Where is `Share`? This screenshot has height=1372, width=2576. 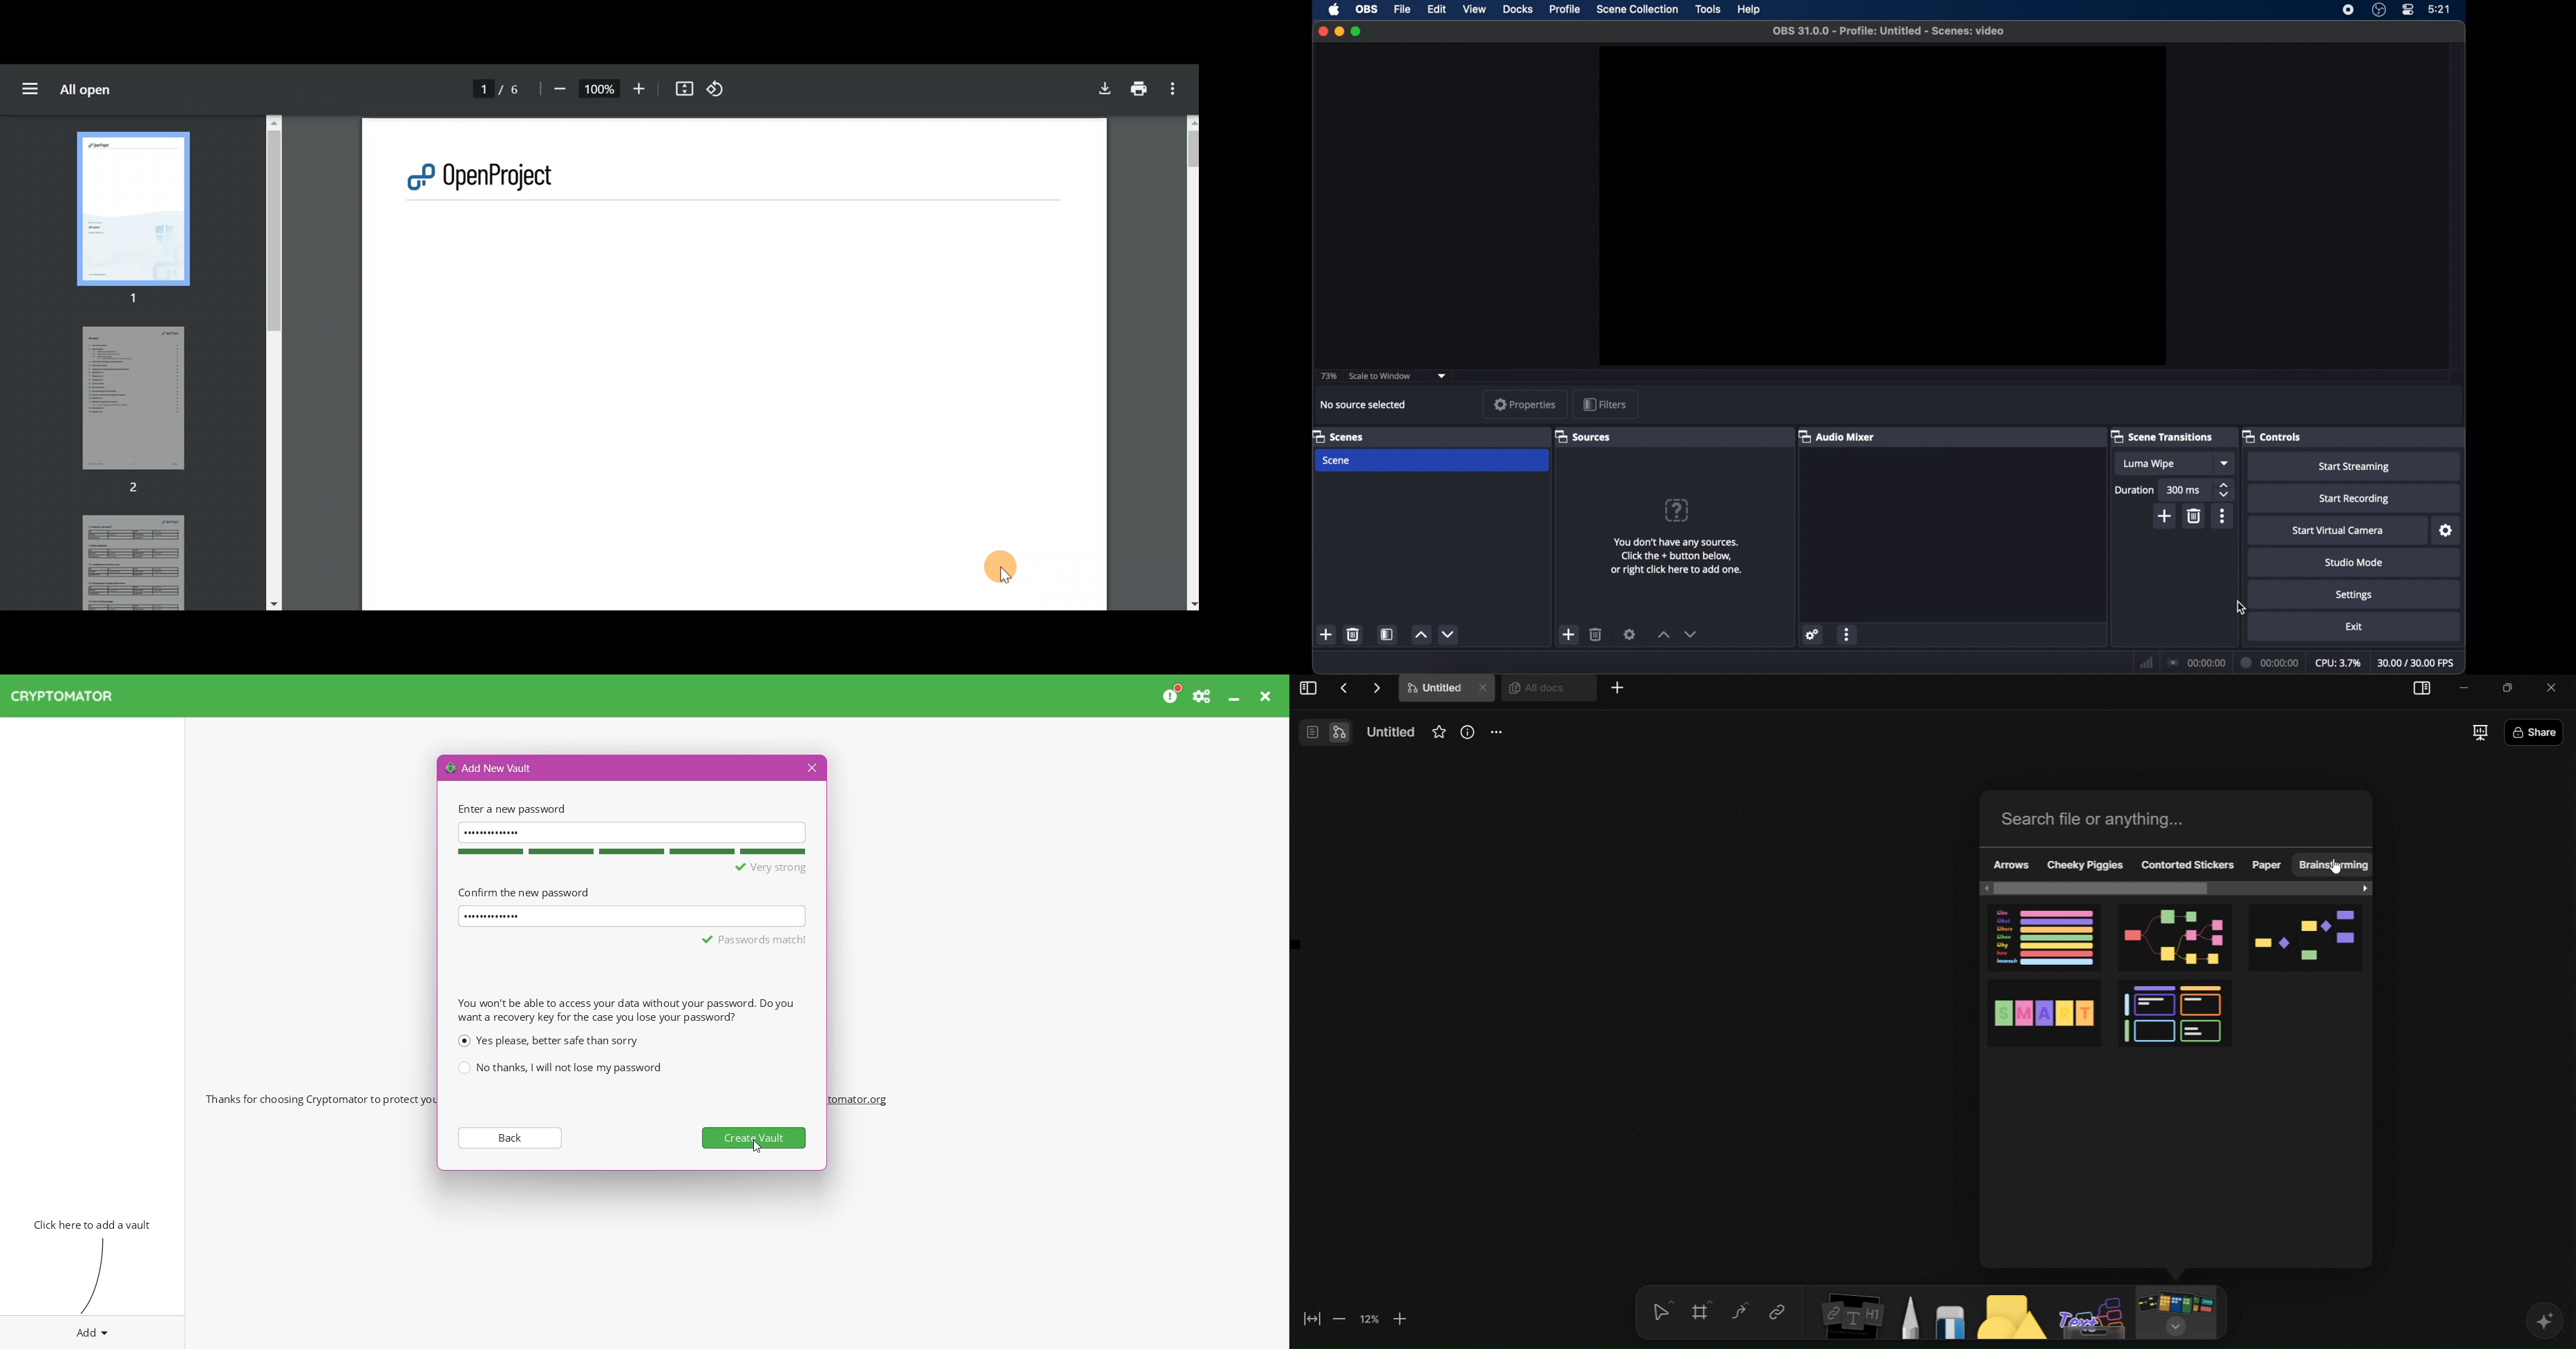 Share is located at coordinates (2564, 735).